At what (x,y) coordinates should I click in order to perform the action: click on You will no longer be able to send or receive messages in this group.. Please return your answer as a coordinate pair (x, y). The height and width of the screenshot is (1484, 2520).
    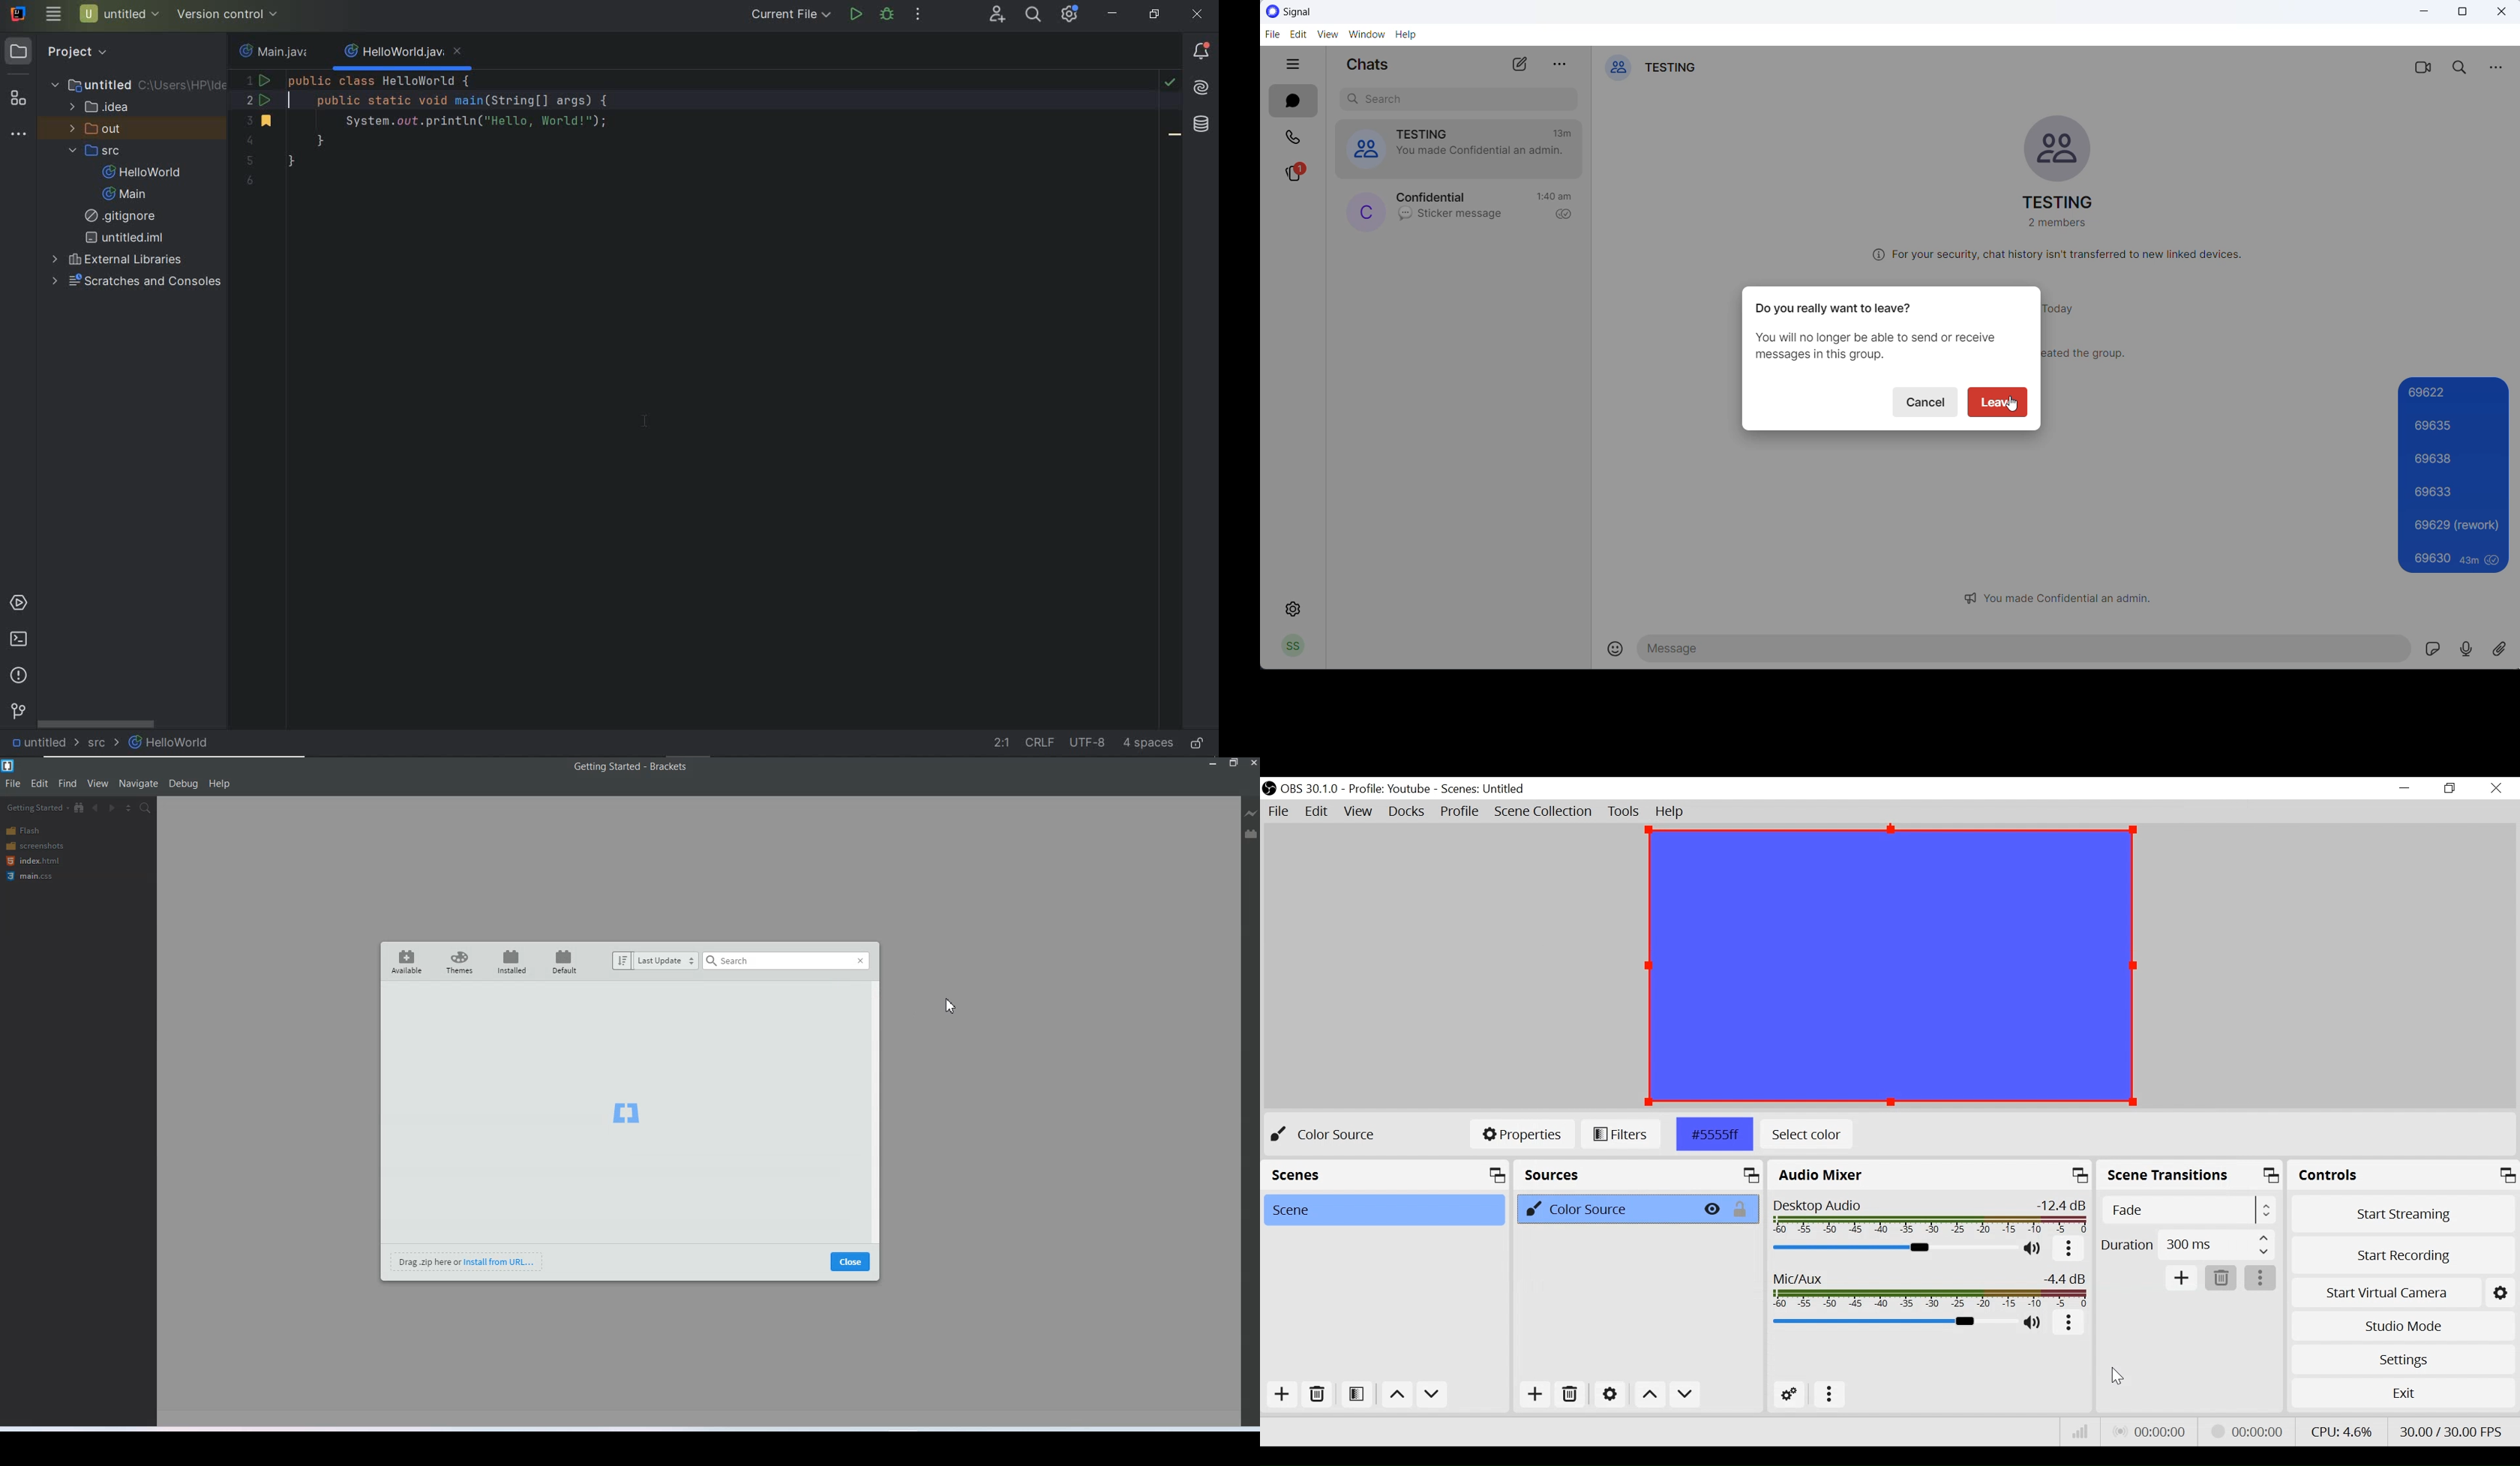
    Looking at the image, I should click on (1875, 348).